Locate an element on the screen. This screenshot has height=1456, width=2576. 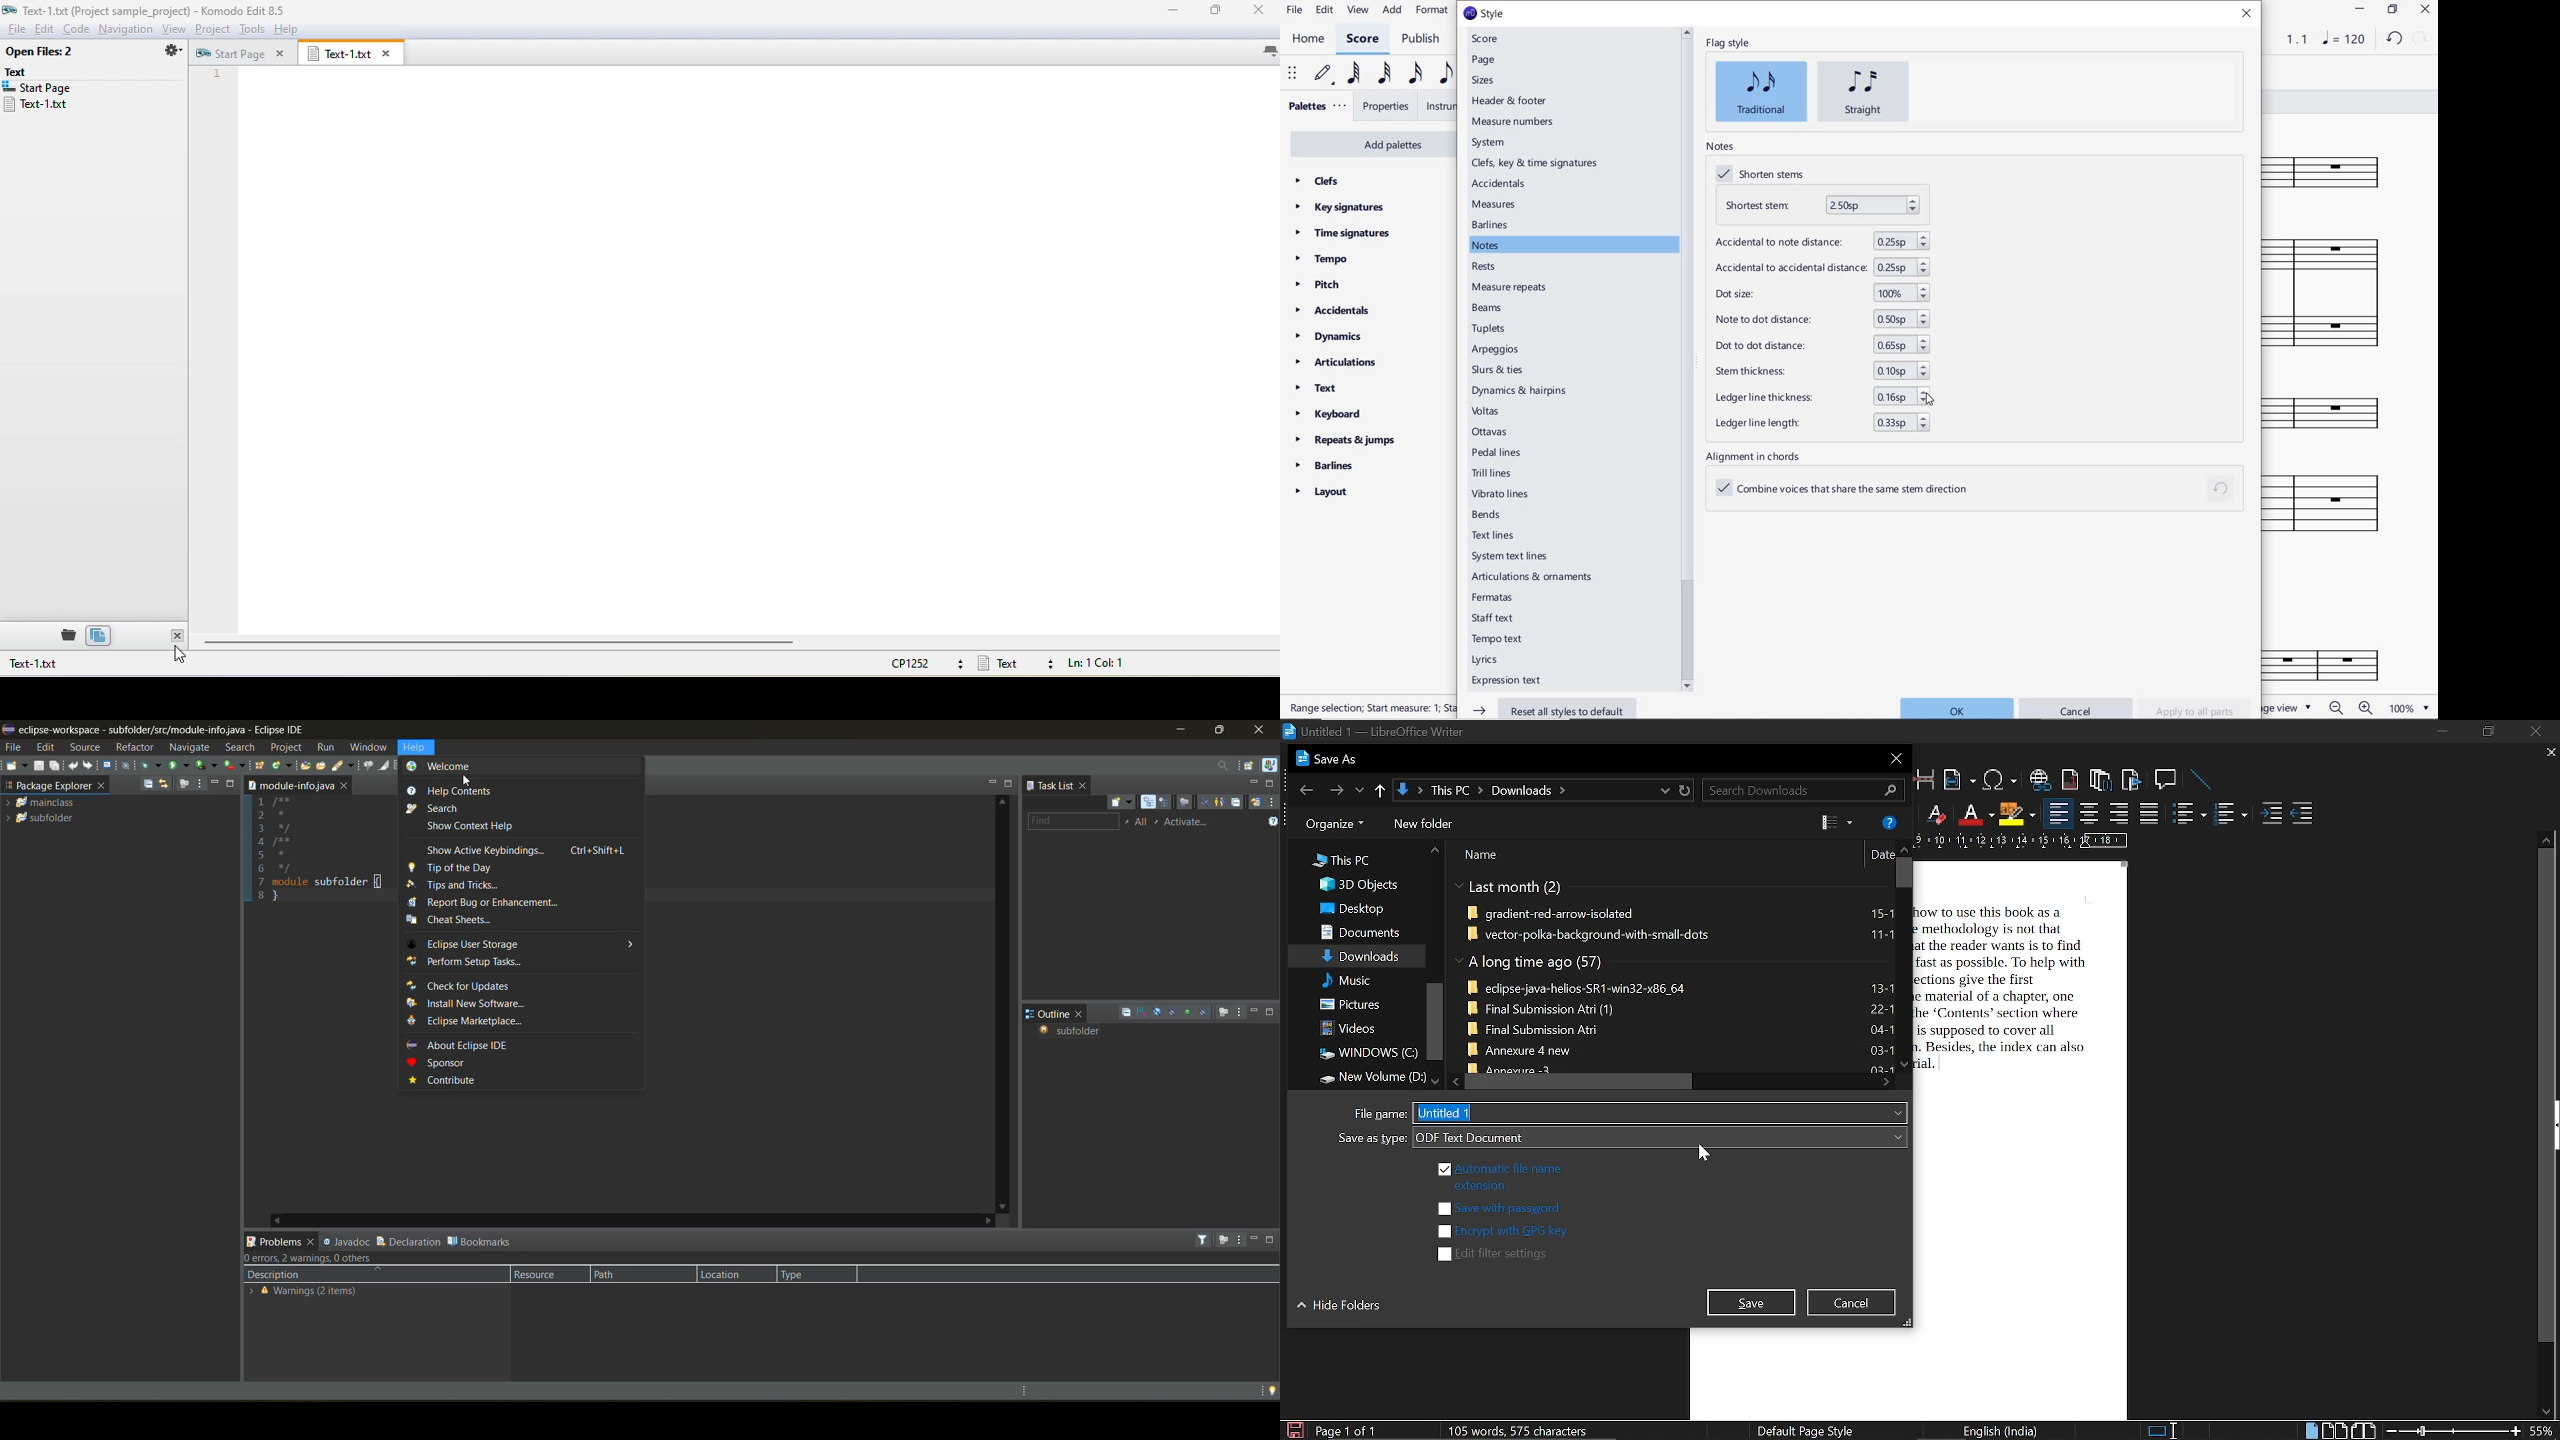
folders is located at coordinates (1424, 824).